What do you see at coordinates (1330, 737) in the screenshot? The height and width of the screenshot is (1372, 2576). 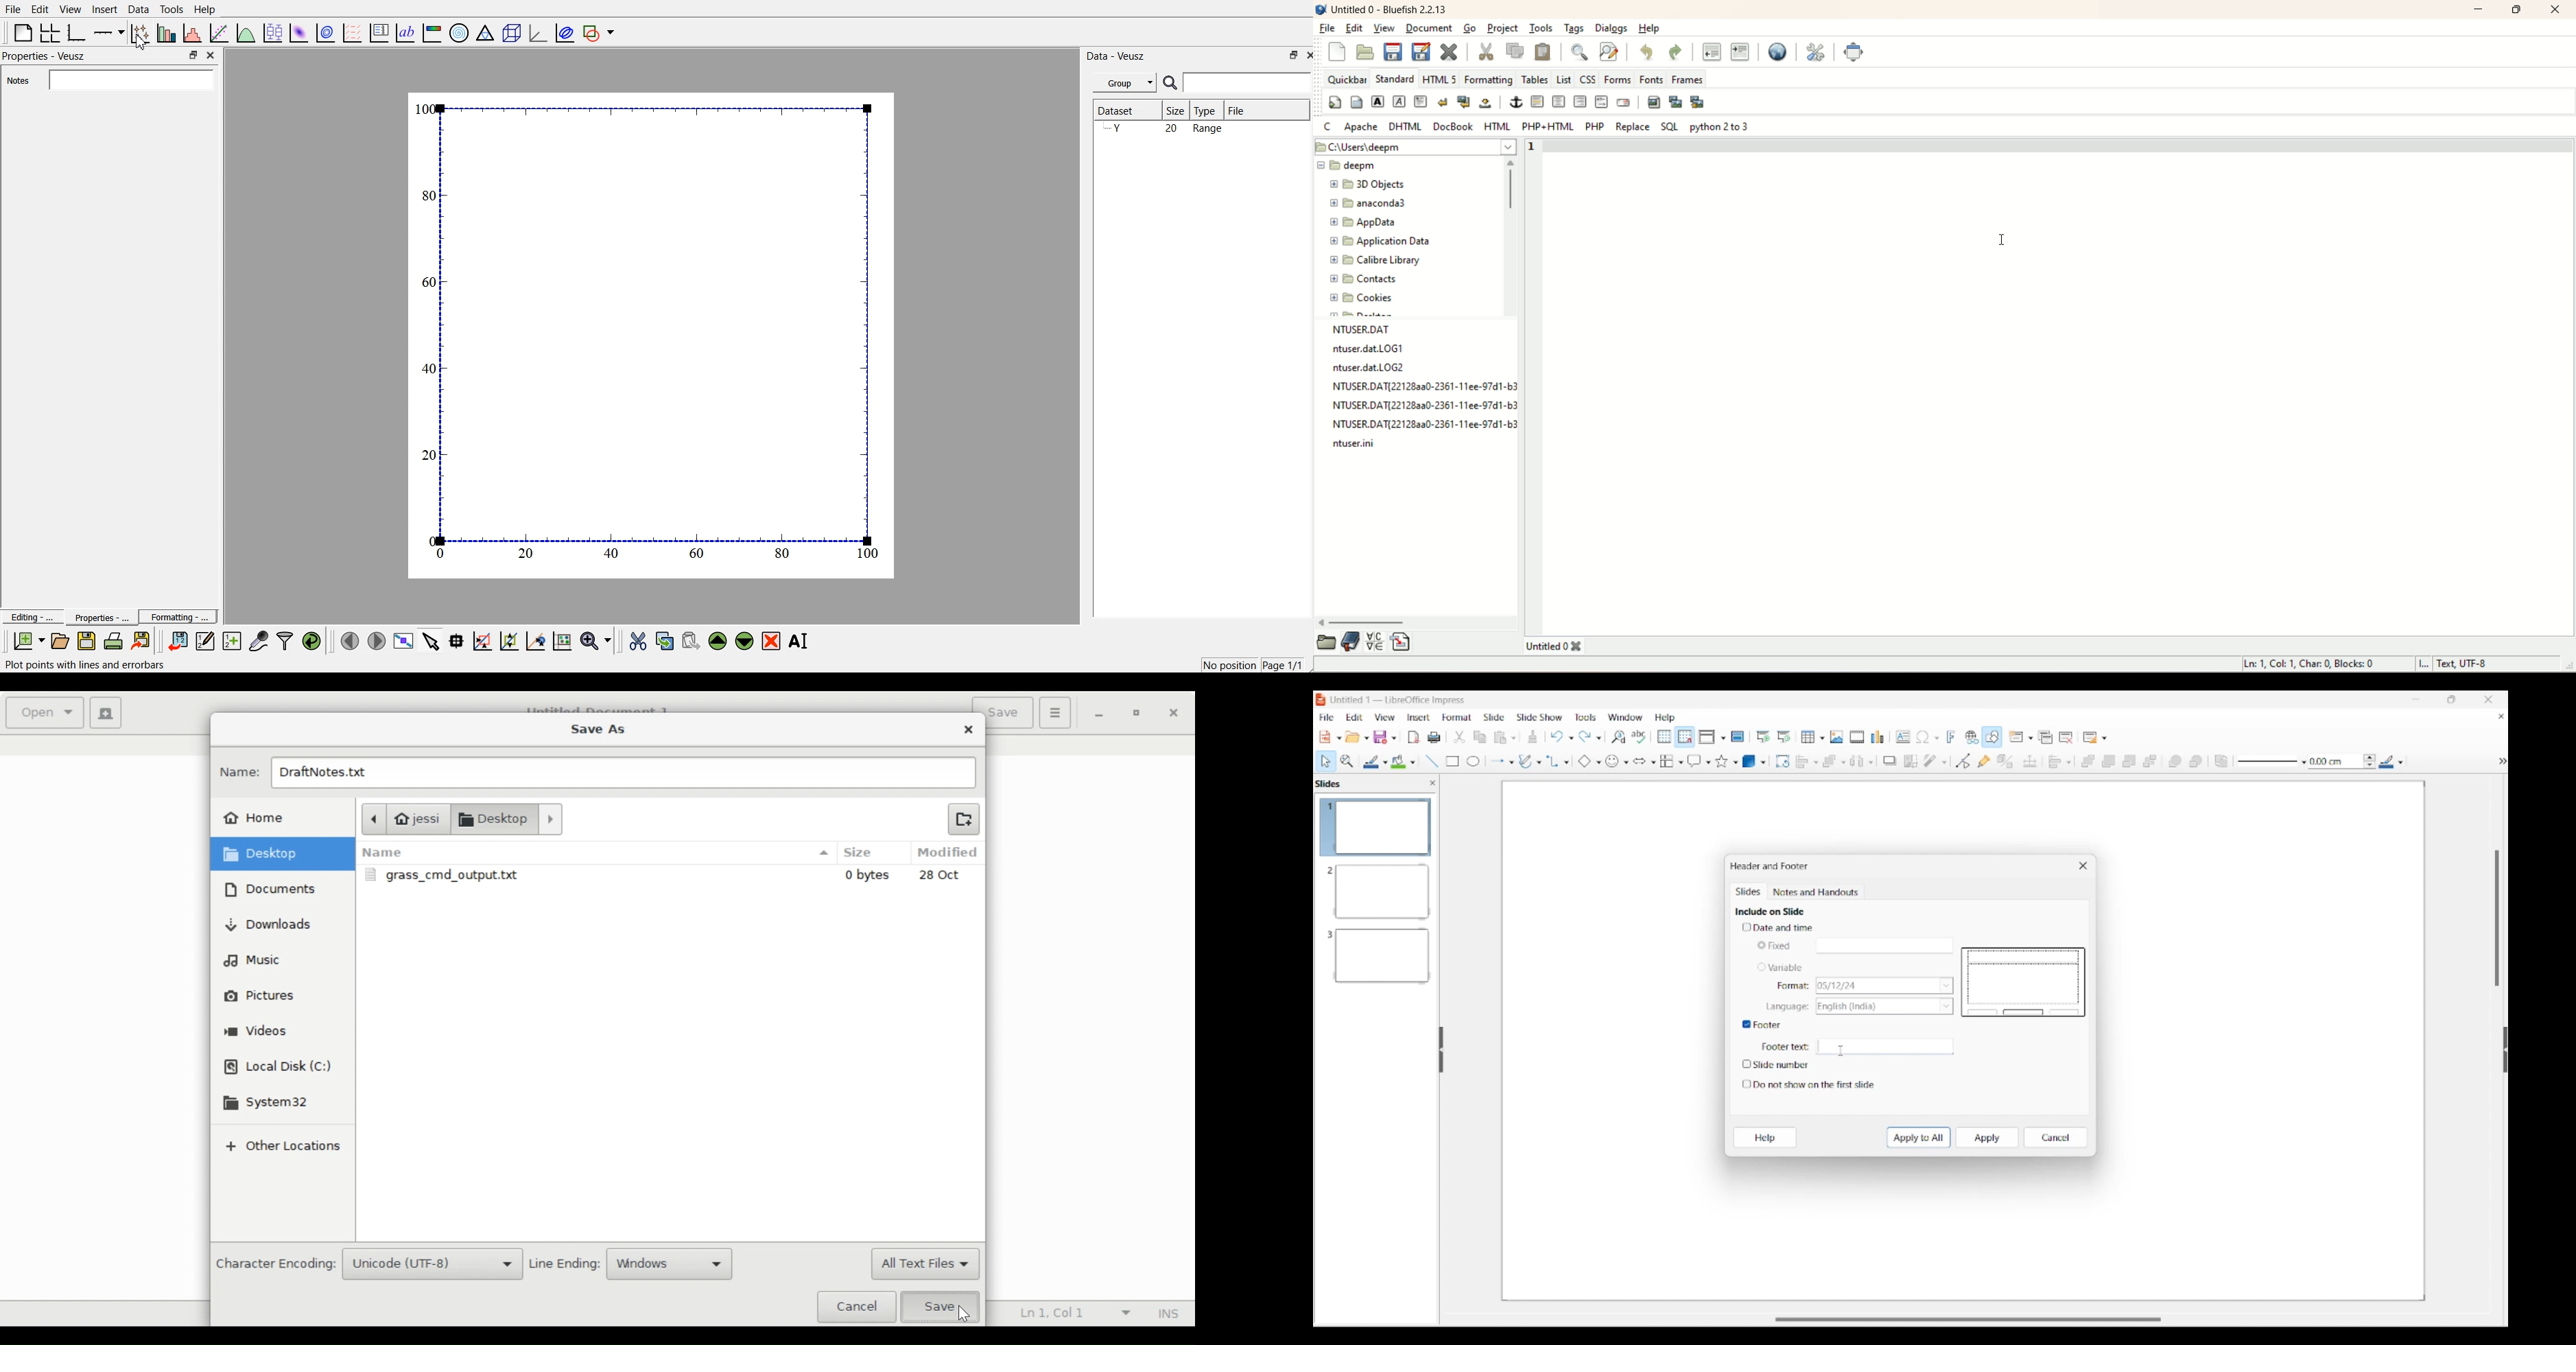 I see `New document options` at bounding box center [1330, 737].